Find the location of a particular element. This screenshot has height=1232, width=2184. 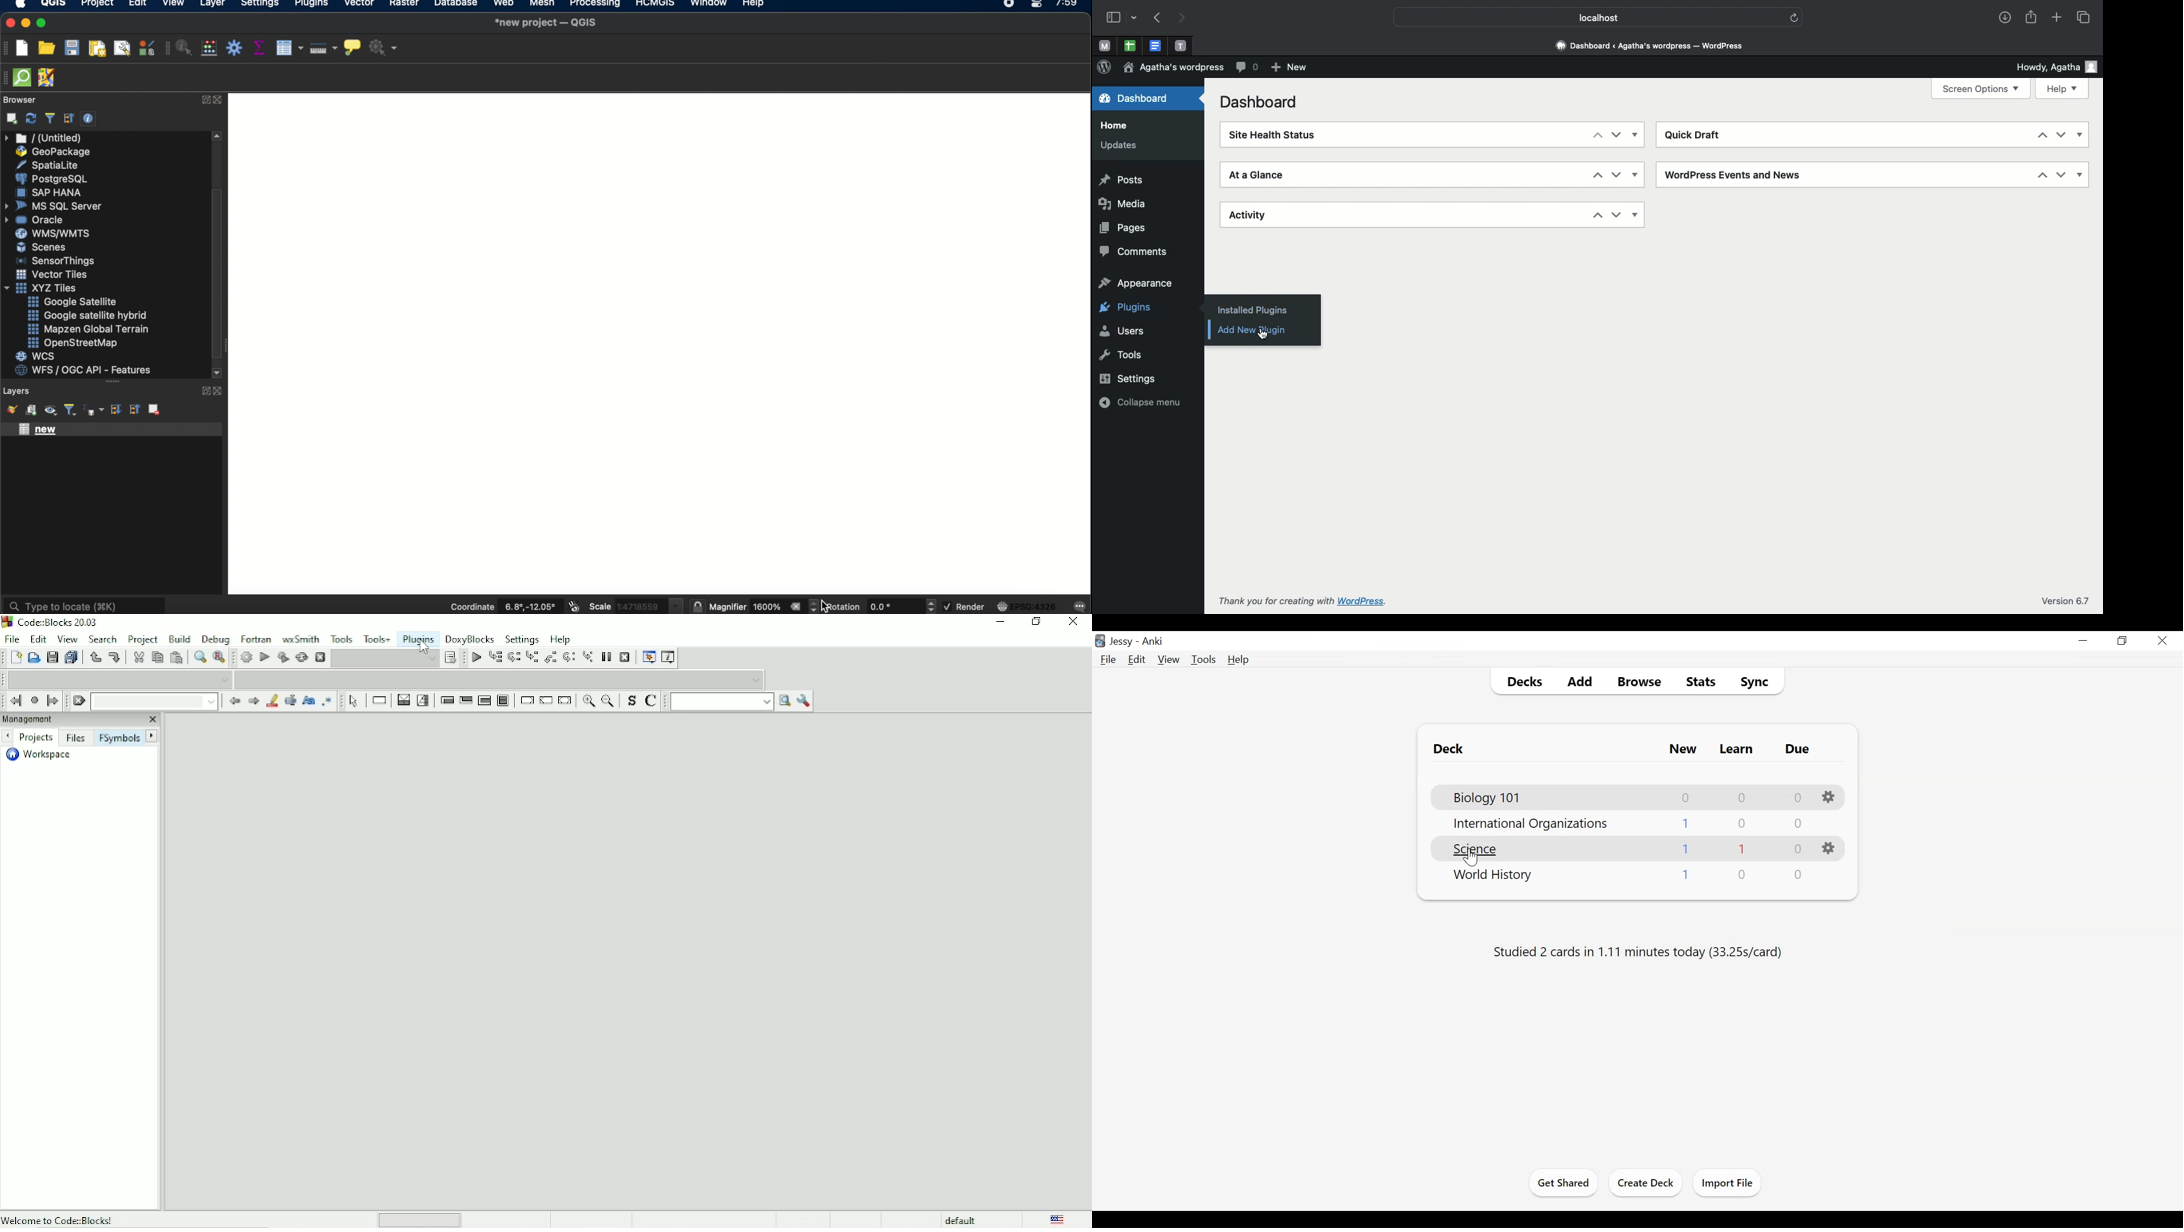

Instruction is located at coordinates (378, 701).